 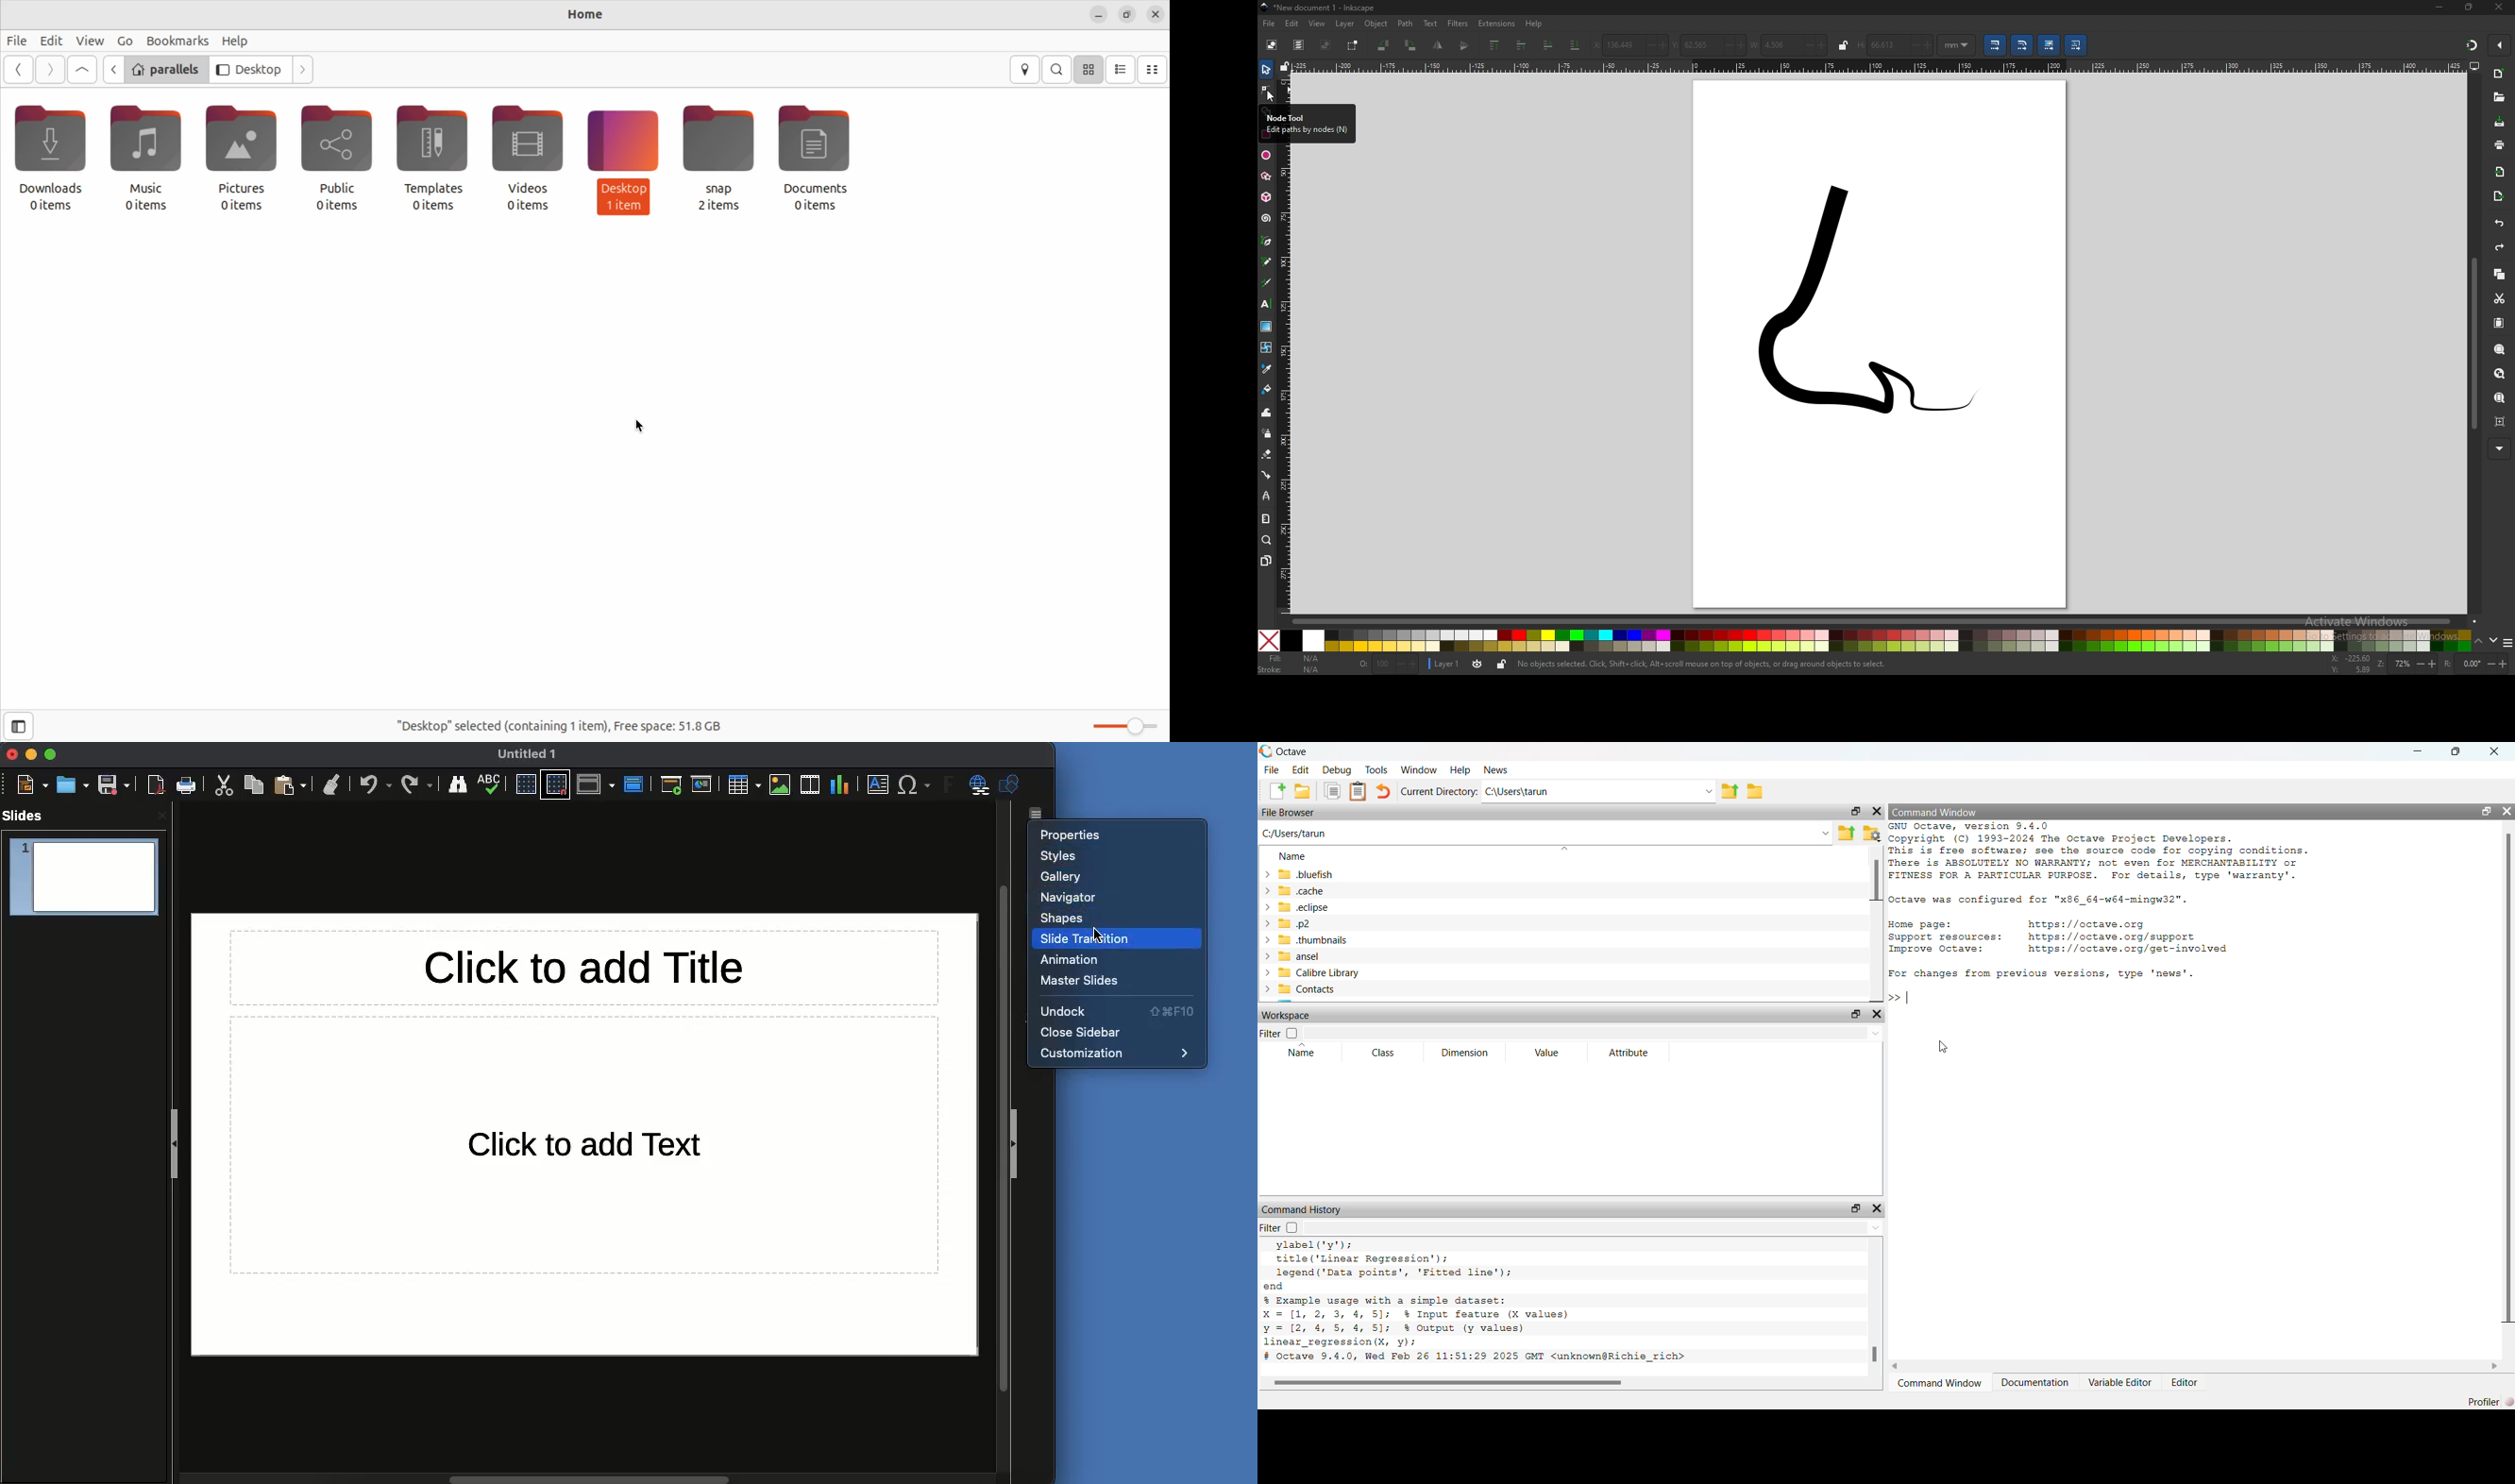 I want to click on open, so click(x=2499, y=99).